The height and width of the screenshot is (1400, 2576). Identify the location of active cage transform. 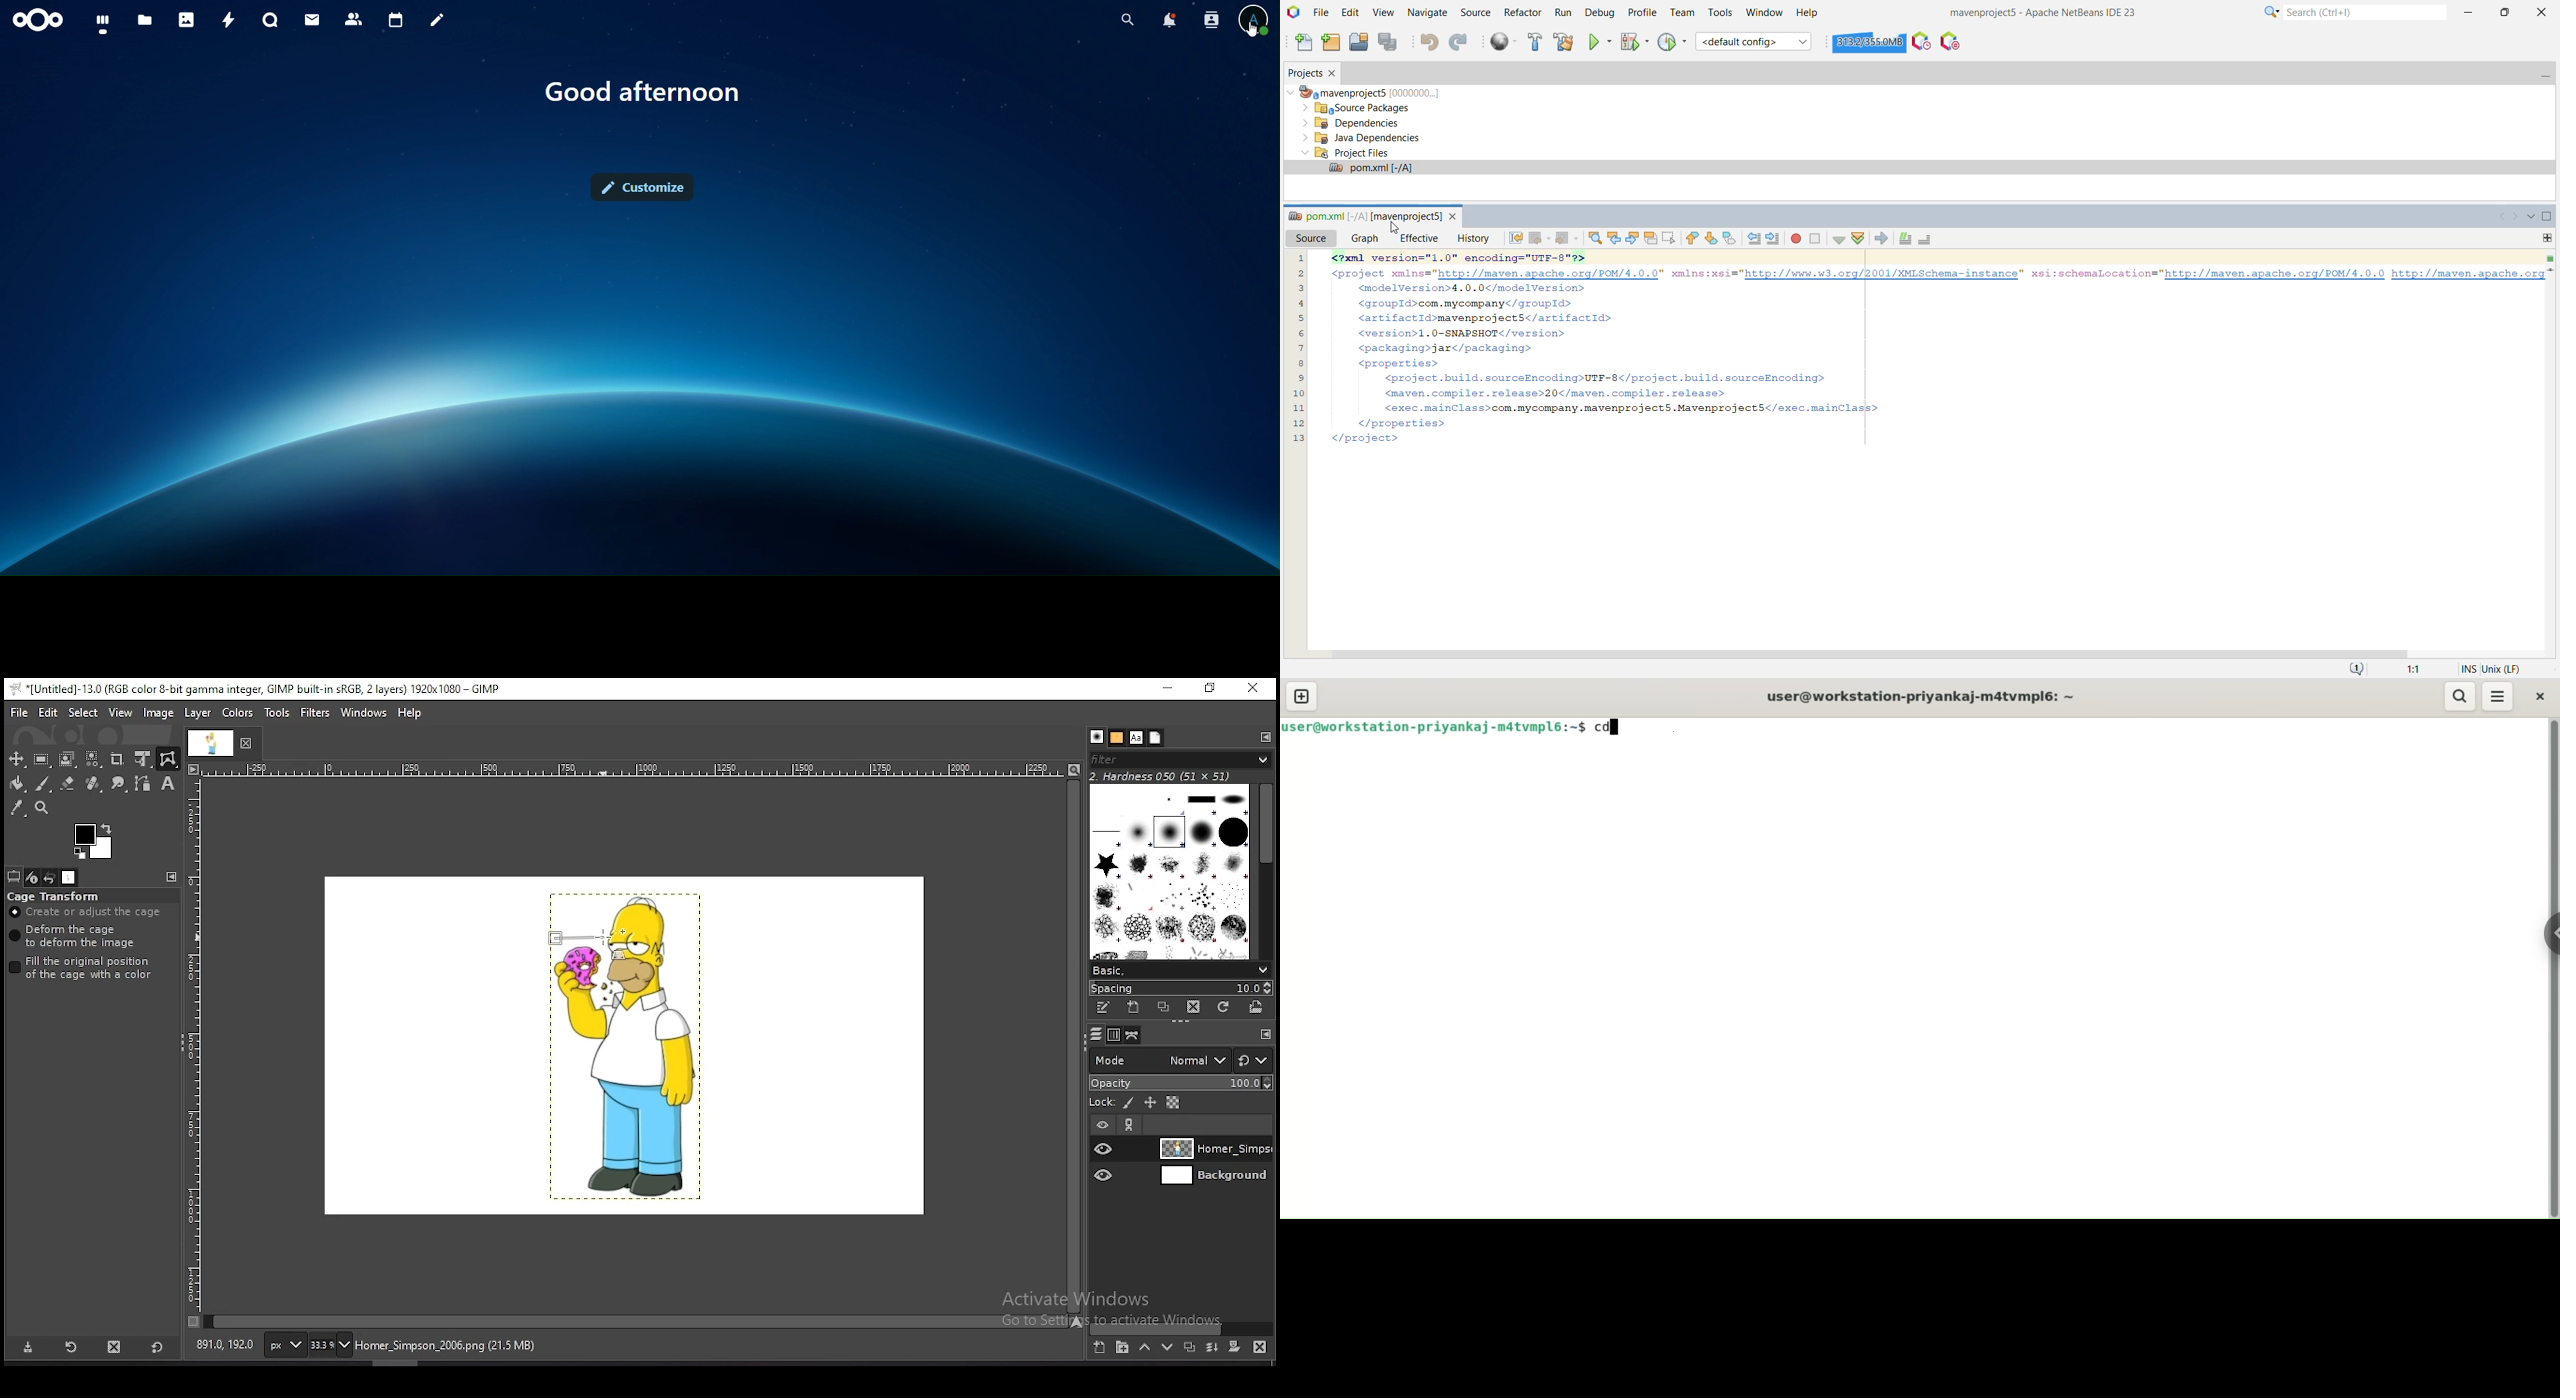
(575, 936).